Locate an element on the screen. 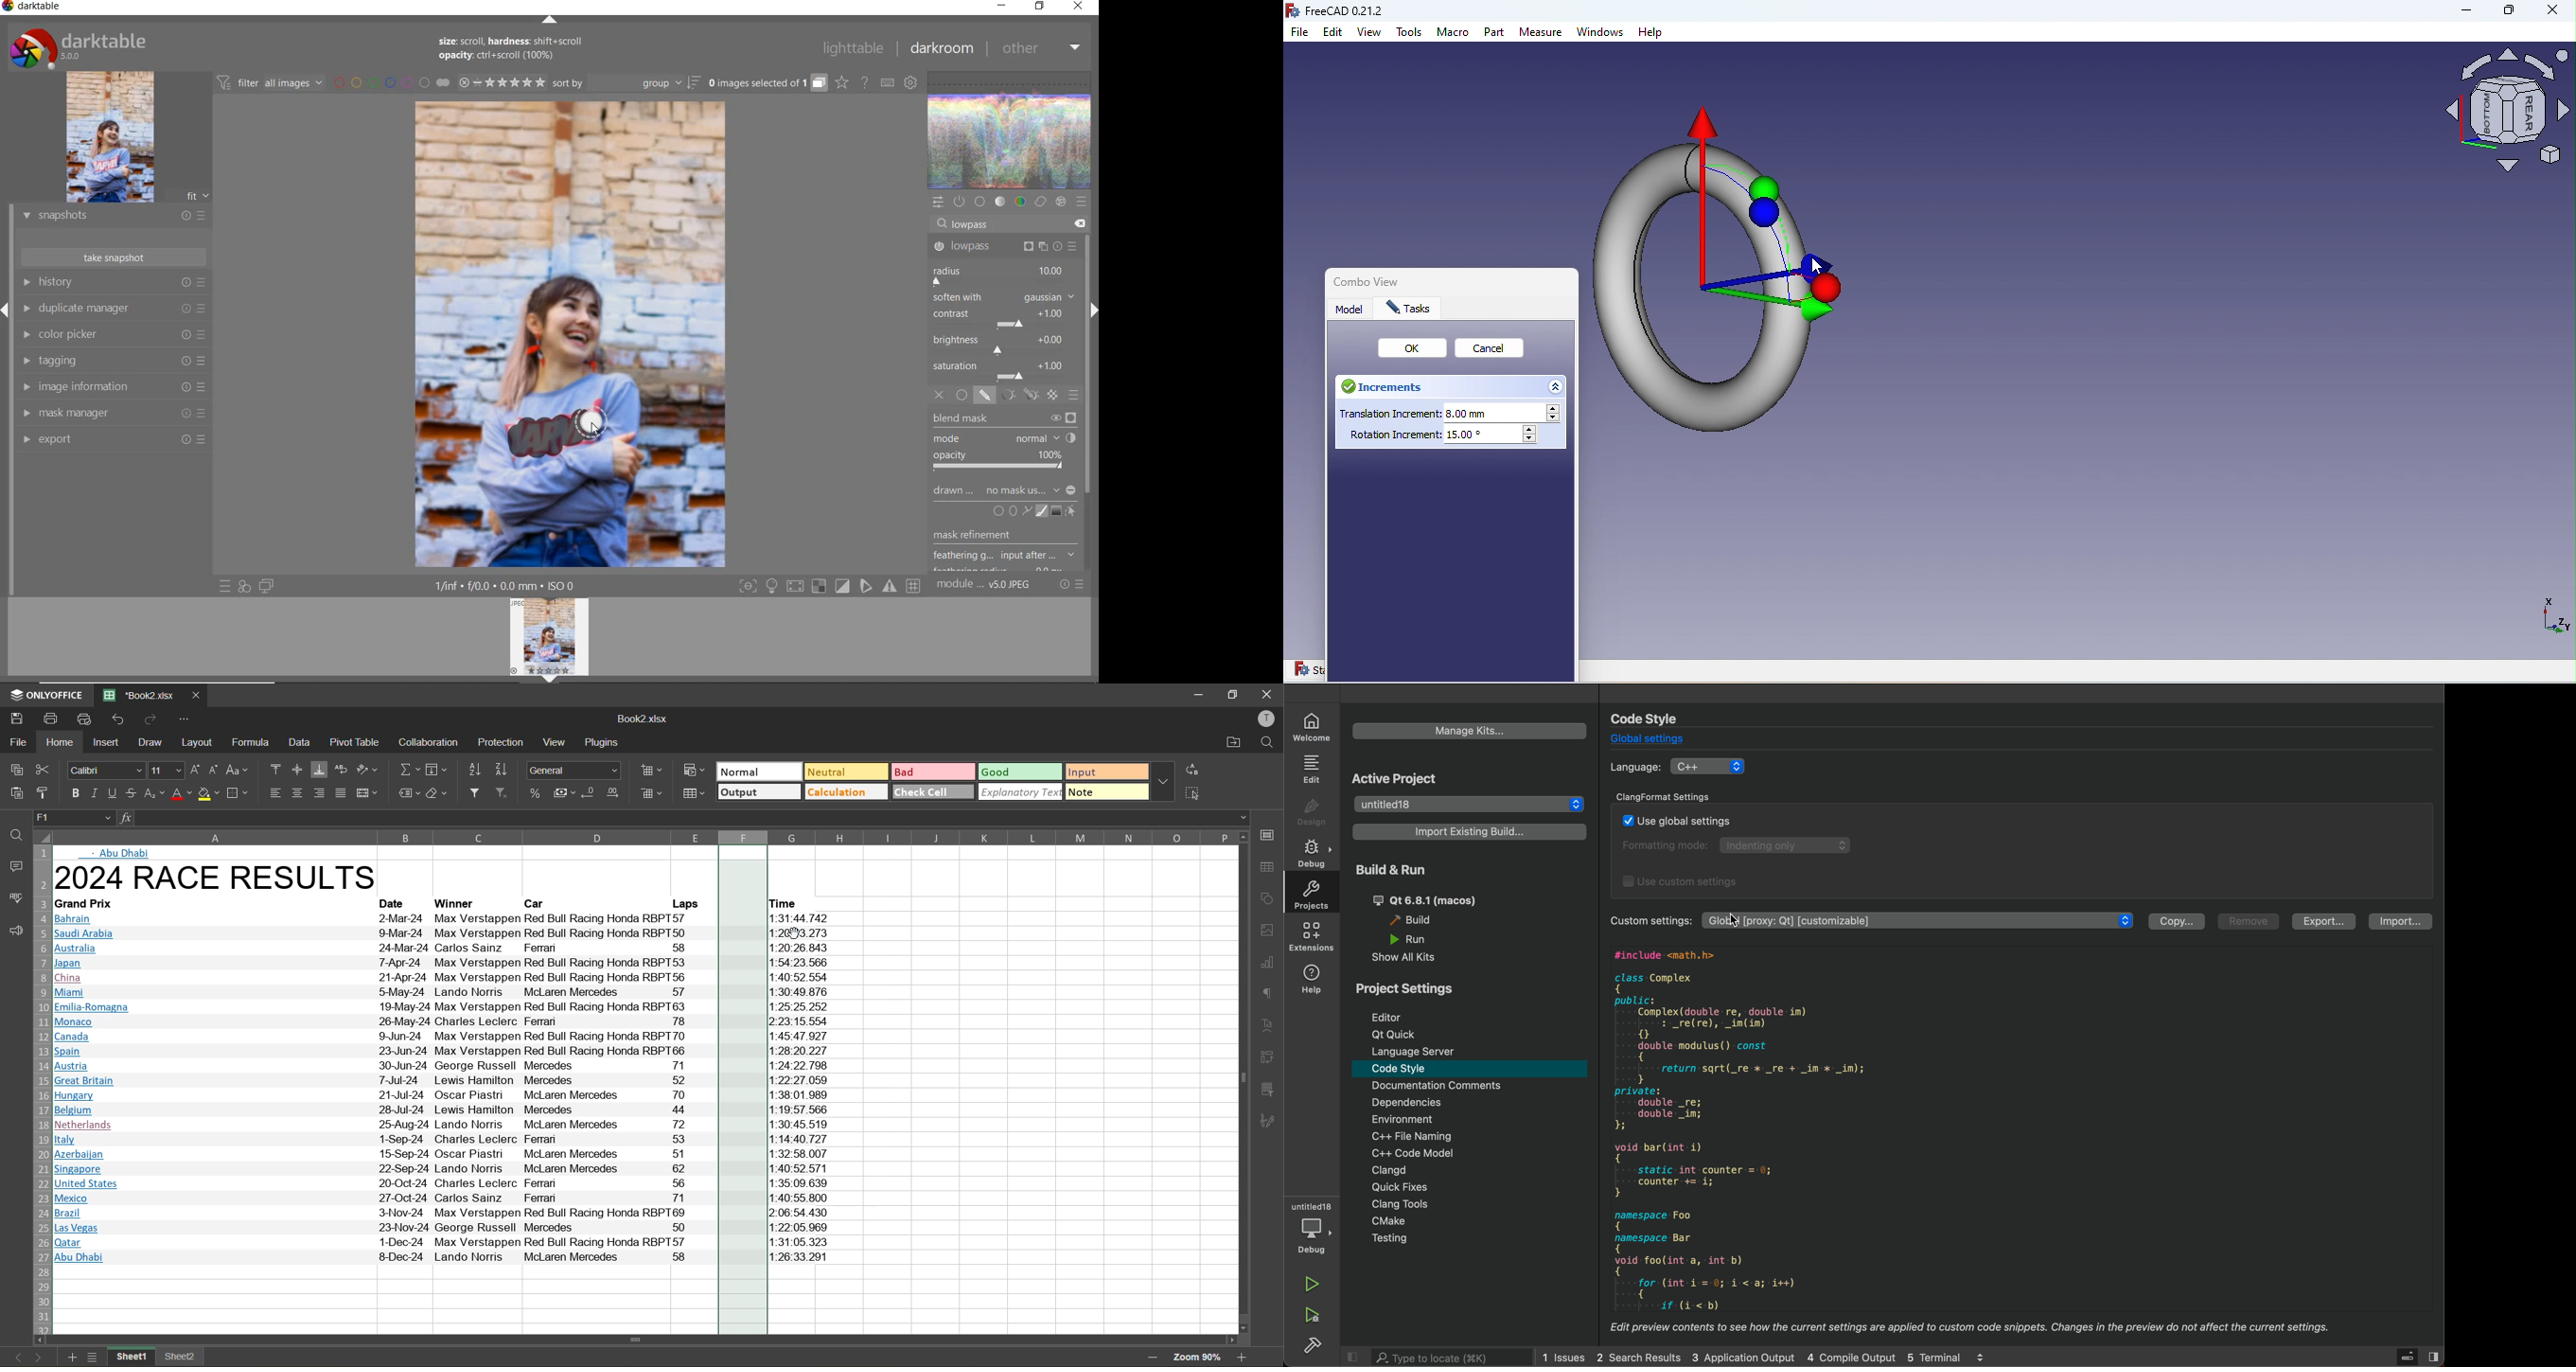  11:30:45.519 is located at coordinates (799, 1124).